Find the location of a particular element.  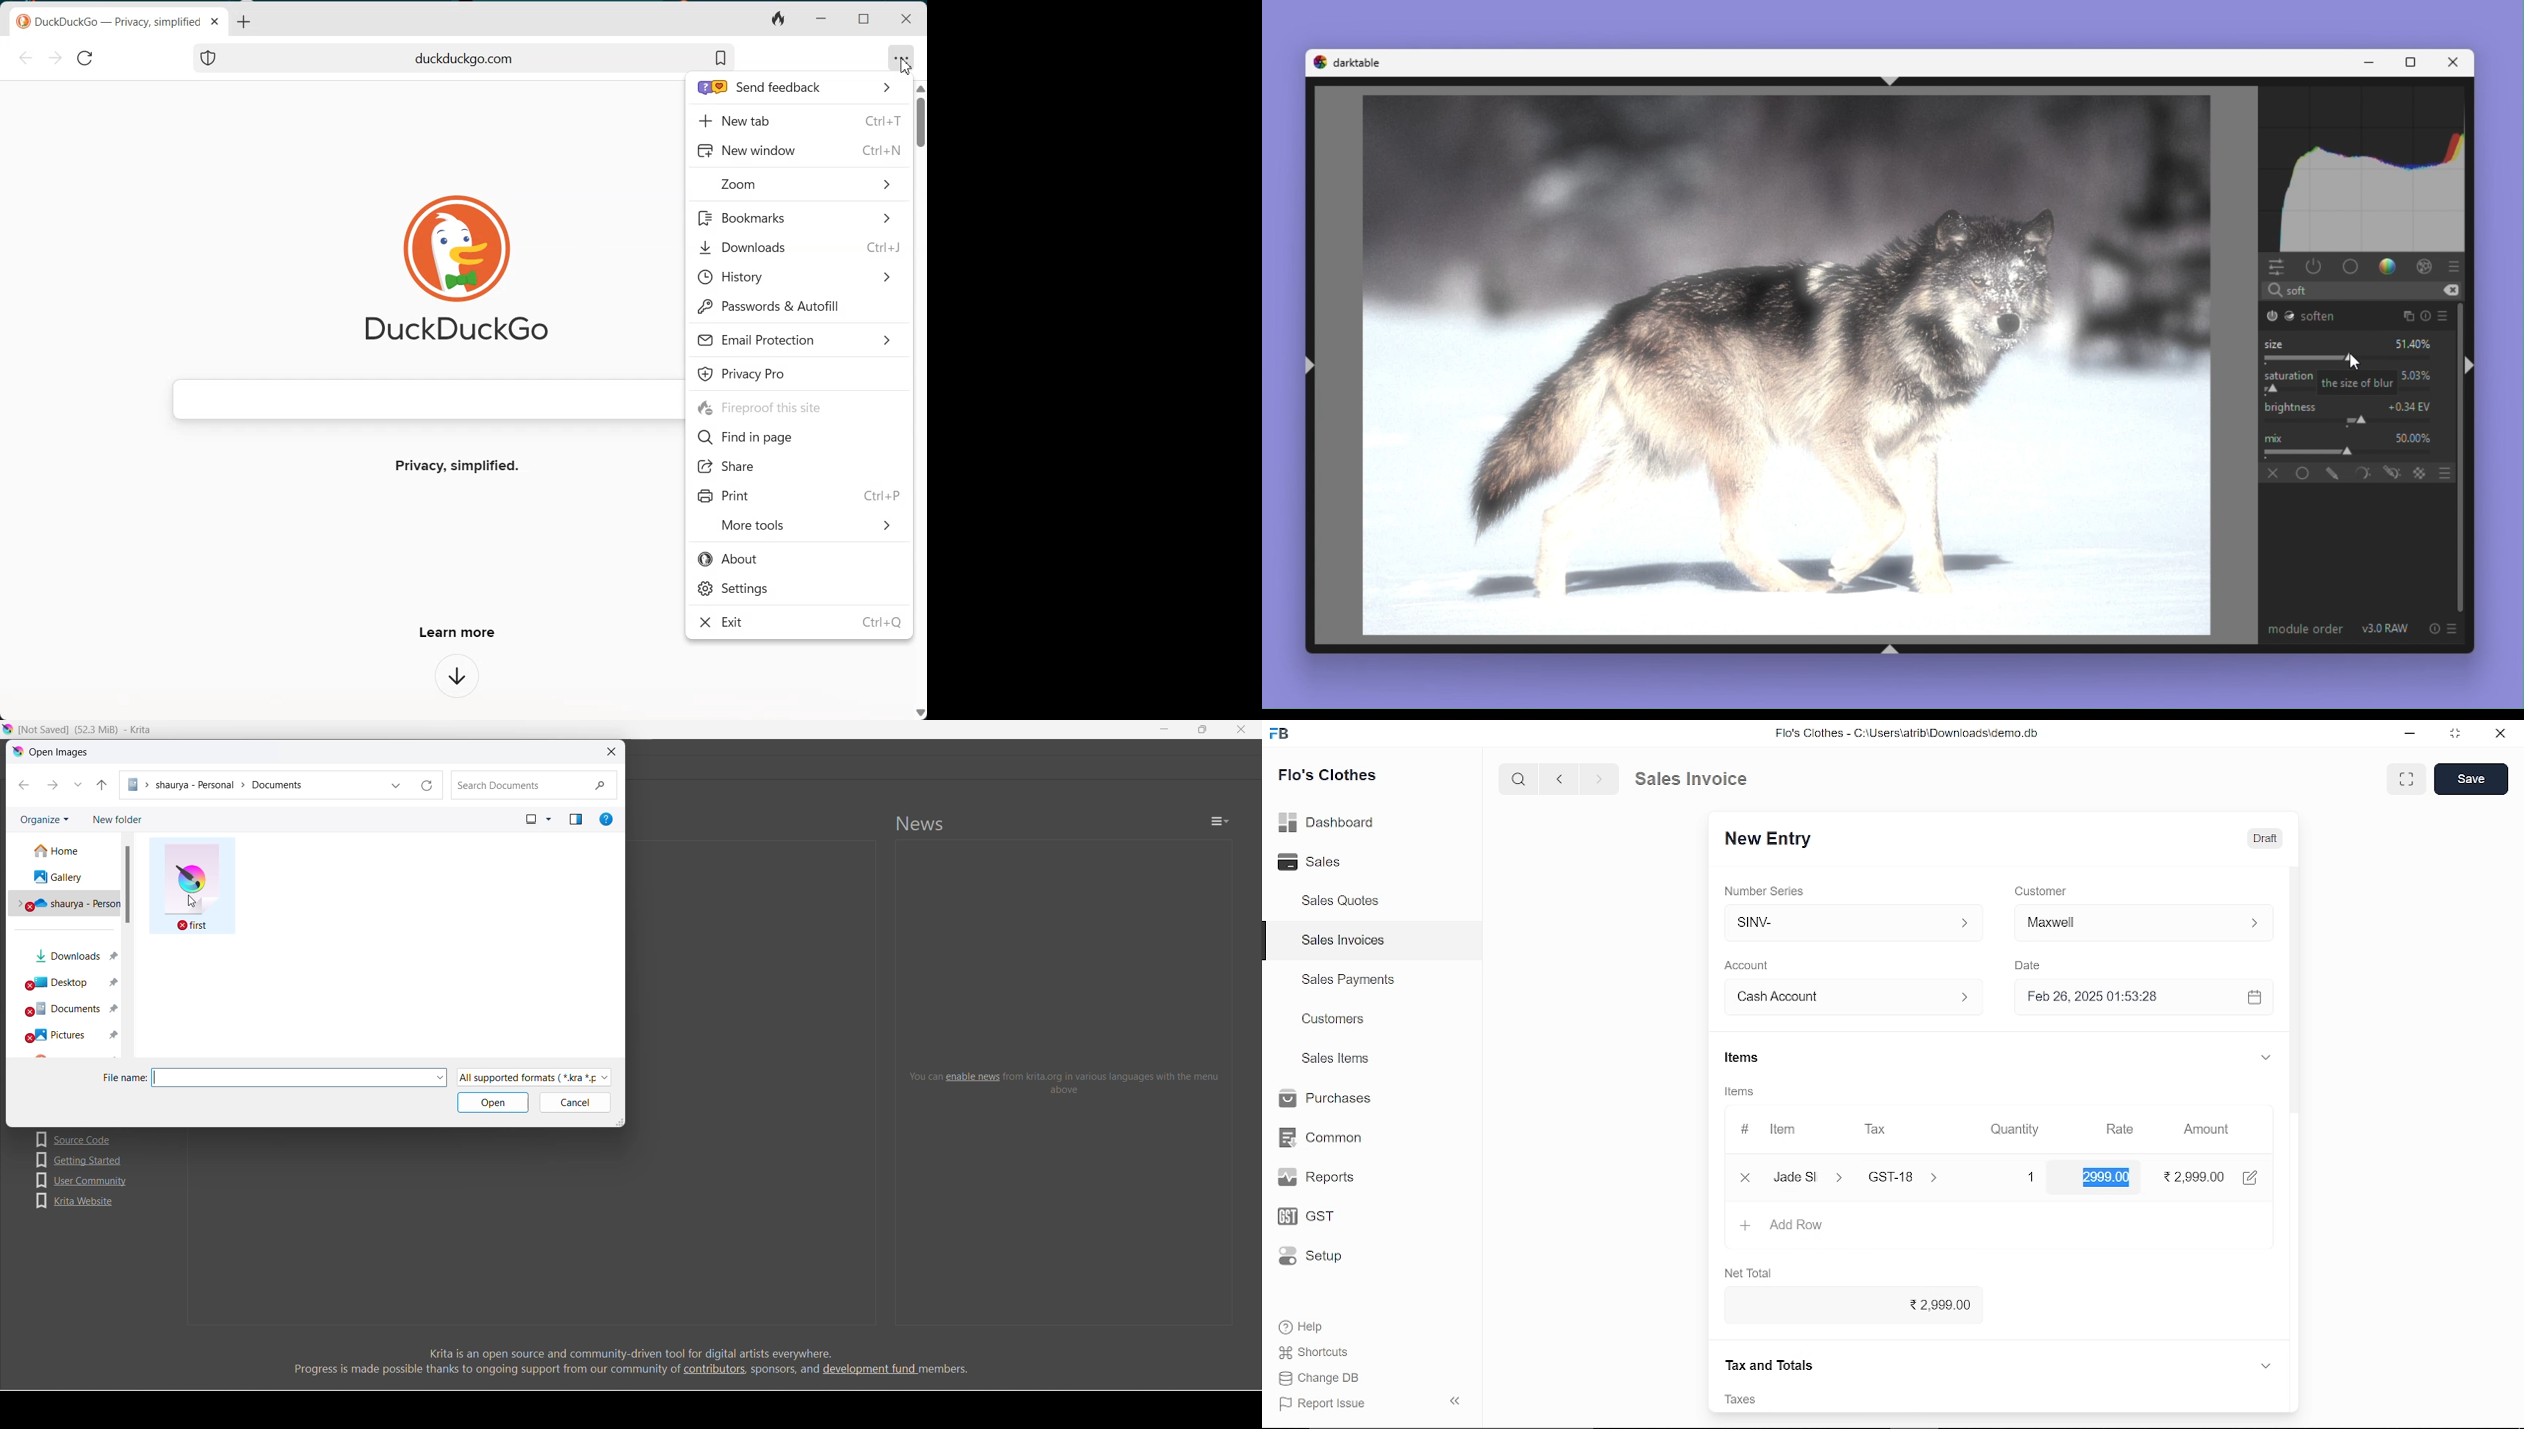

Downloads is located at coordinates (800, 248).